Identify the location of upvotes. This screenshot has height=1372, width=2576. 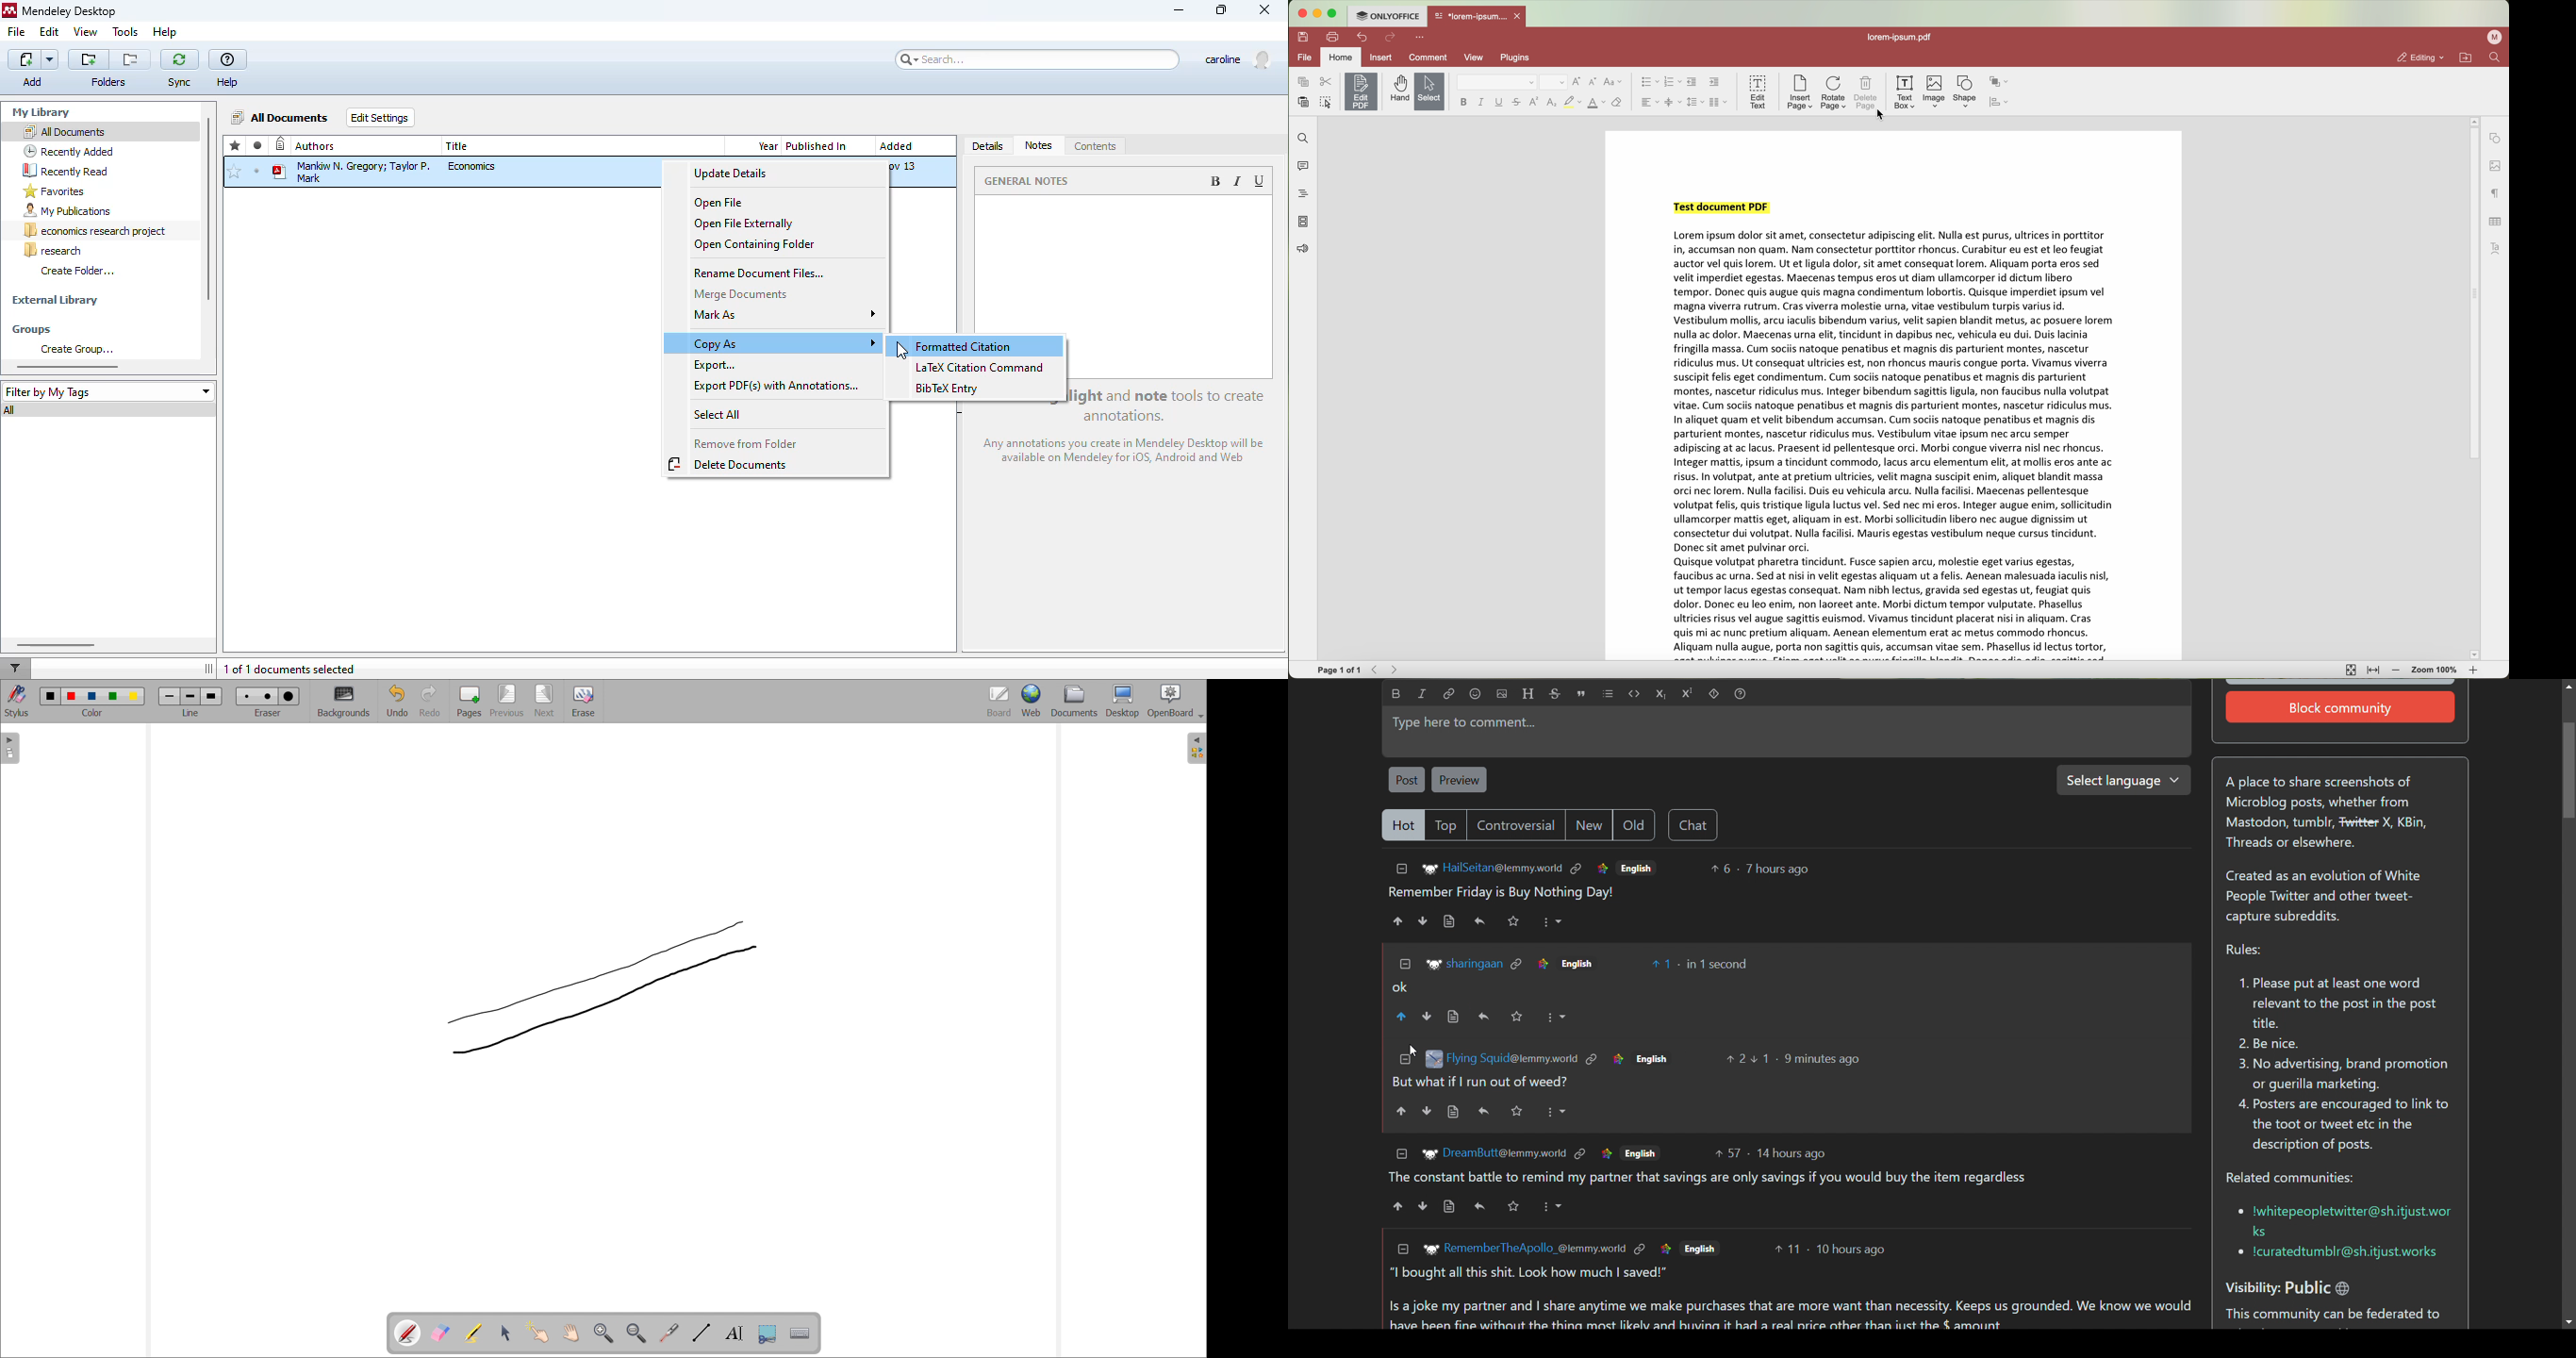
(1402, 1016).